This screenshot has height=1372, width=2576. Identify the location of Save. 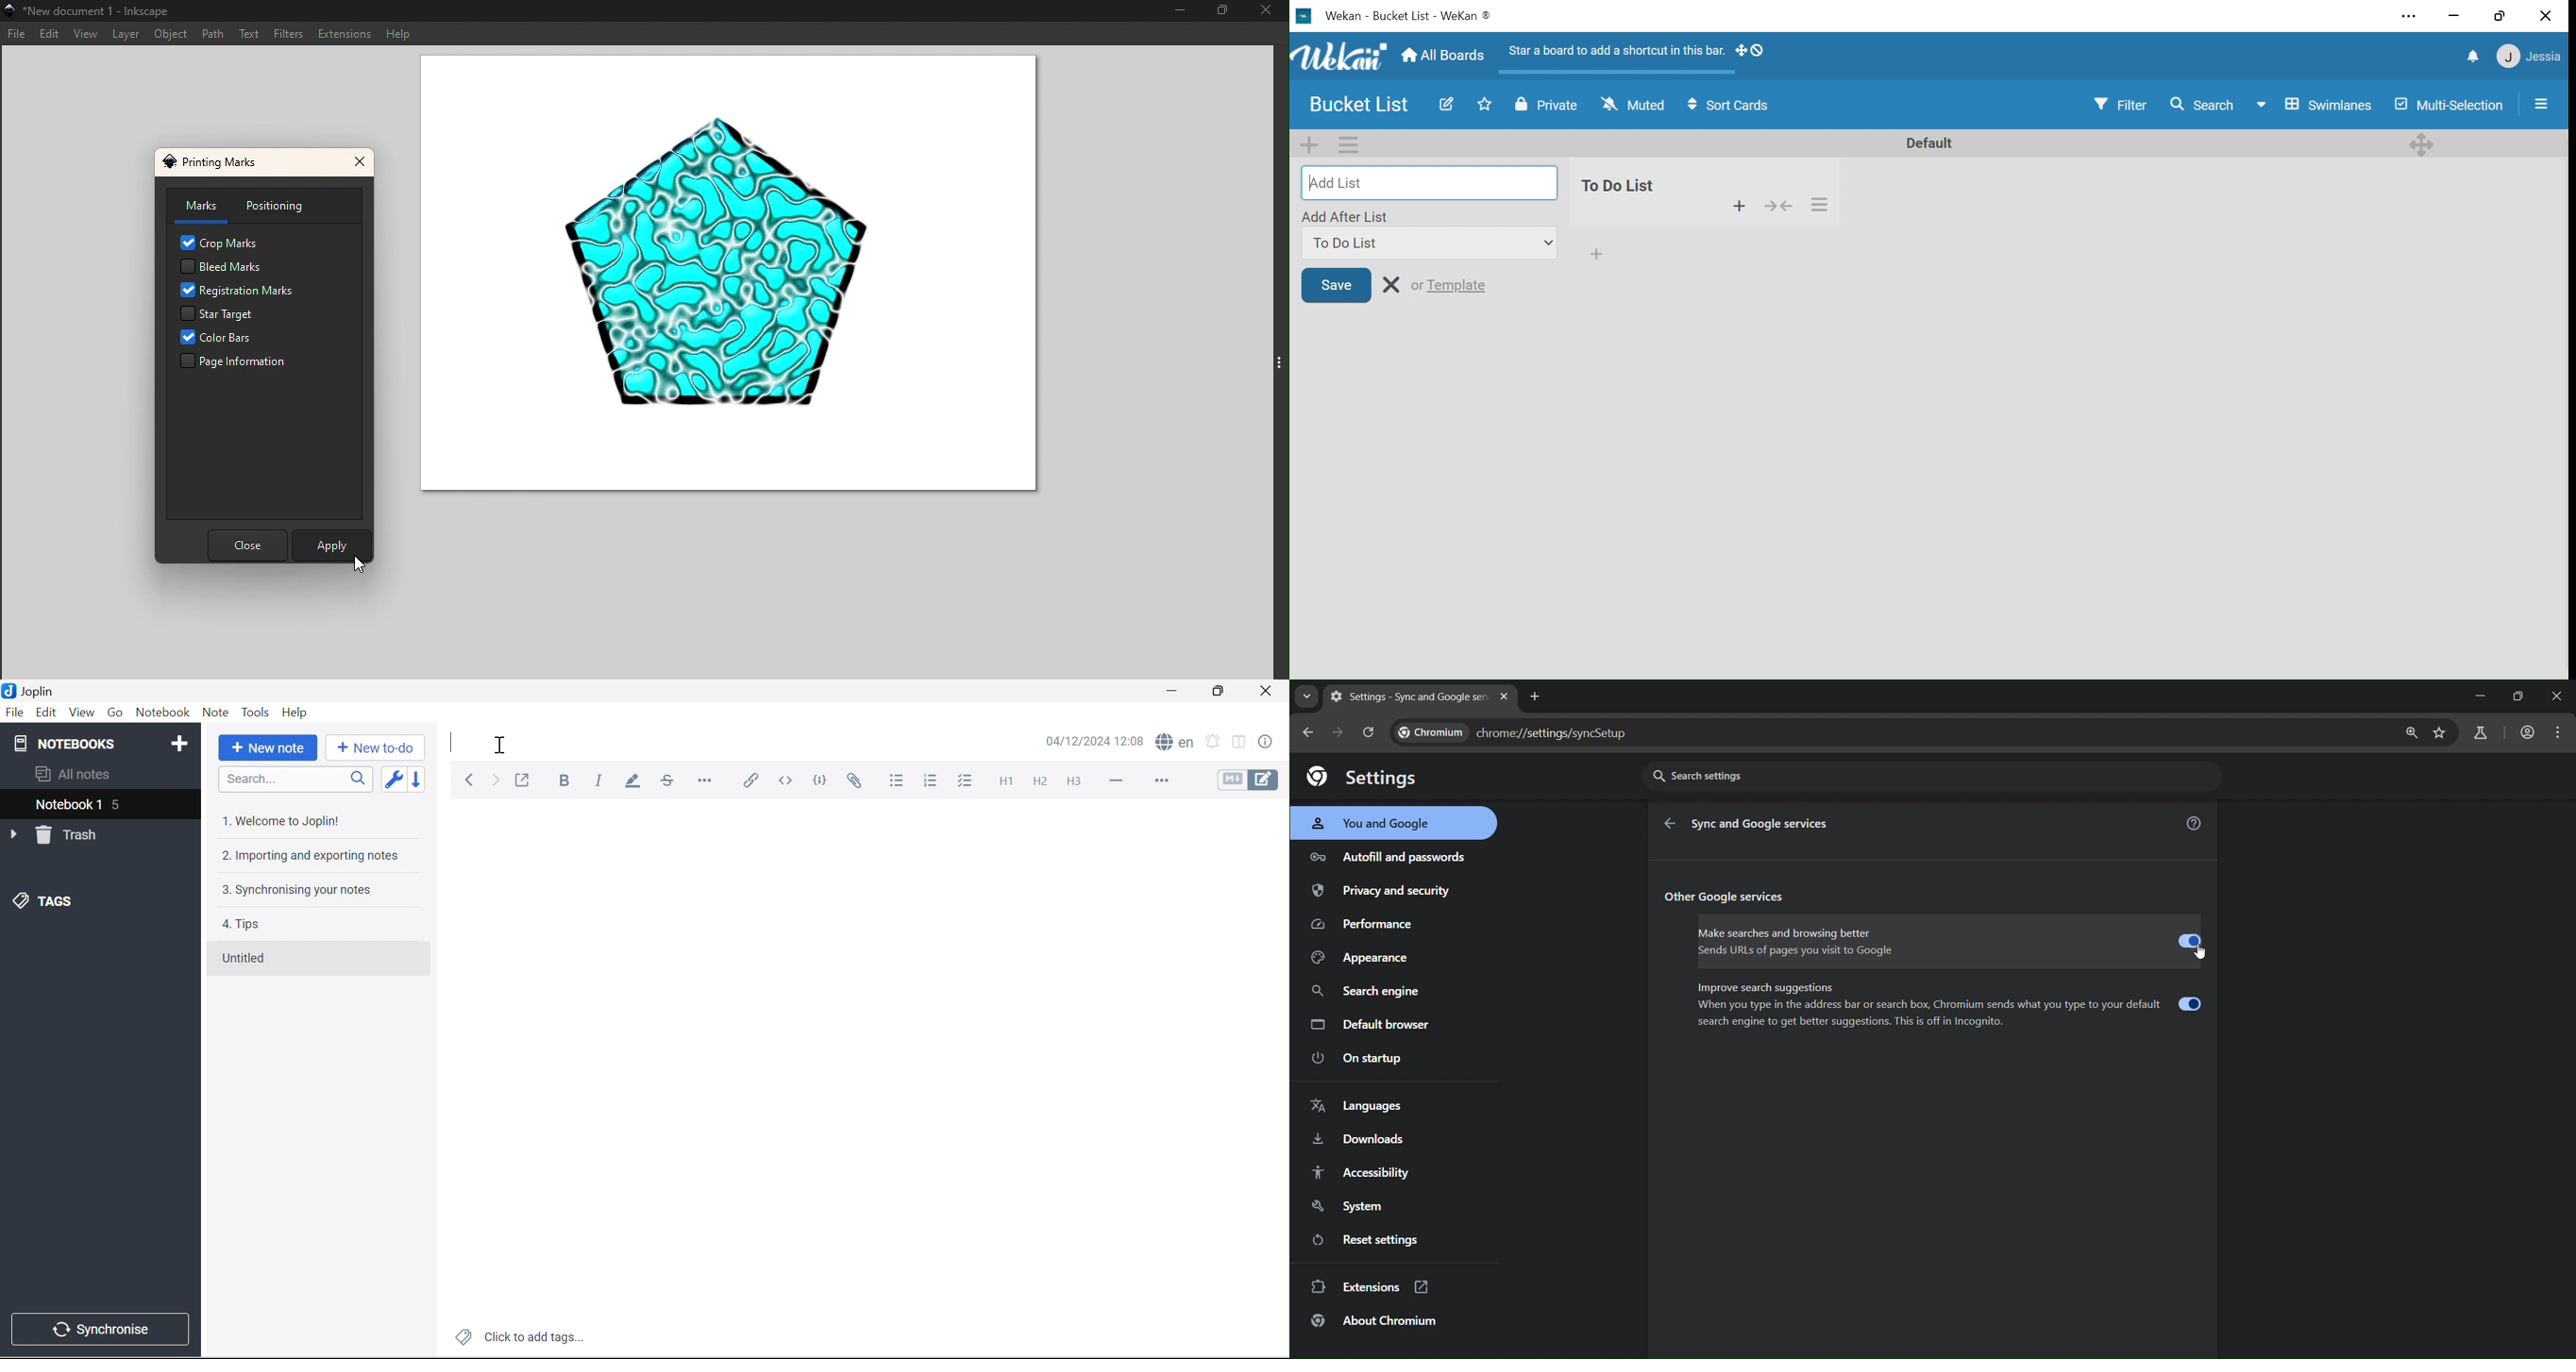
(1337, 282).